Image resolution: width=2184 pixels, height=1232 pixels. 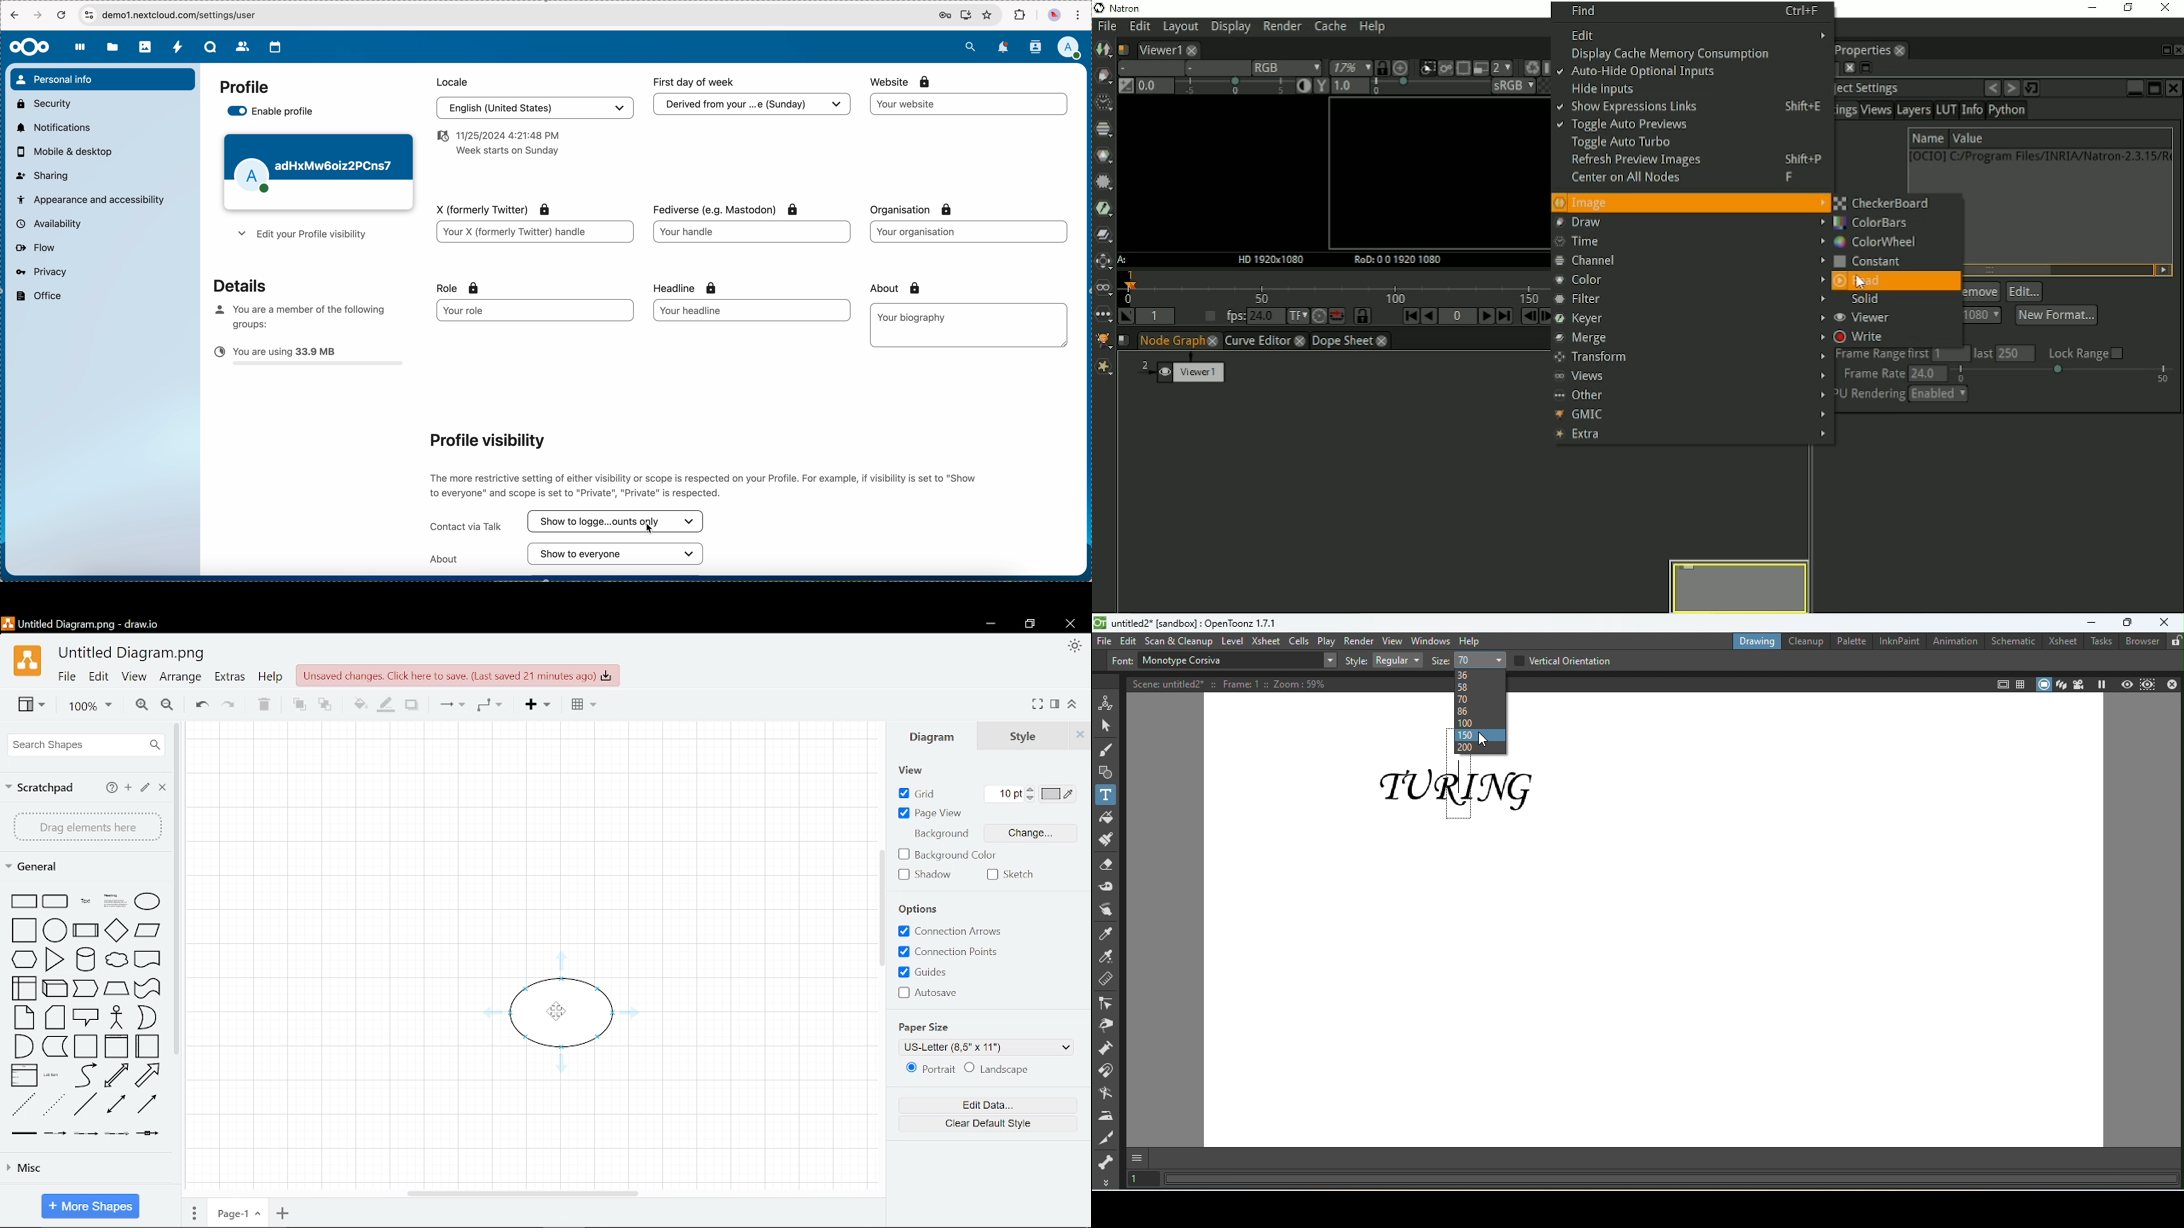 I want to click on derived from your, so click(x=750, y=107).